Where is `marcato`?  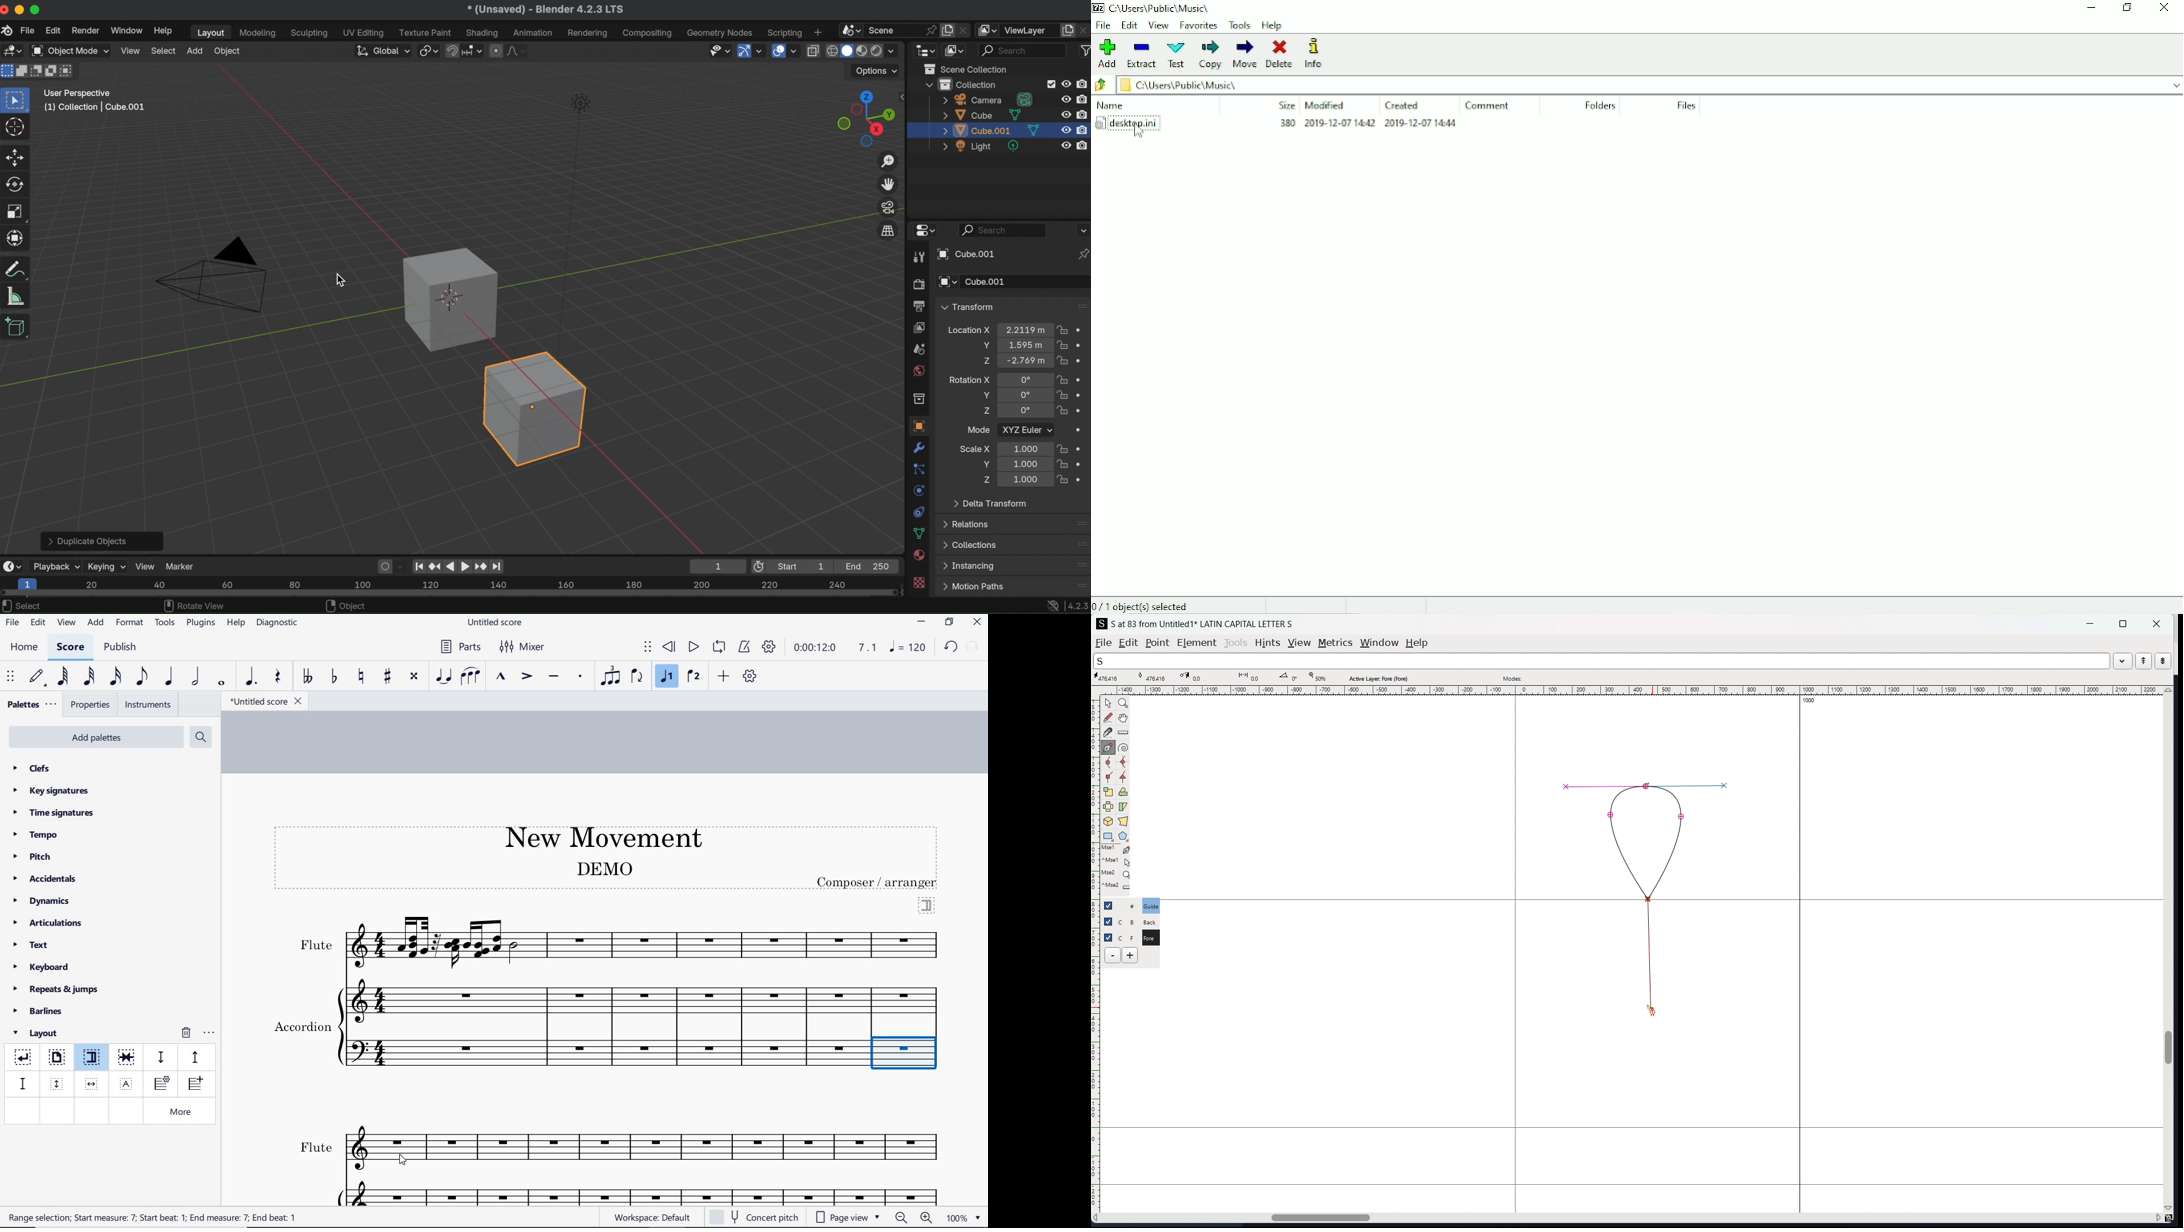
marcato is located at coordinates (502, 678).